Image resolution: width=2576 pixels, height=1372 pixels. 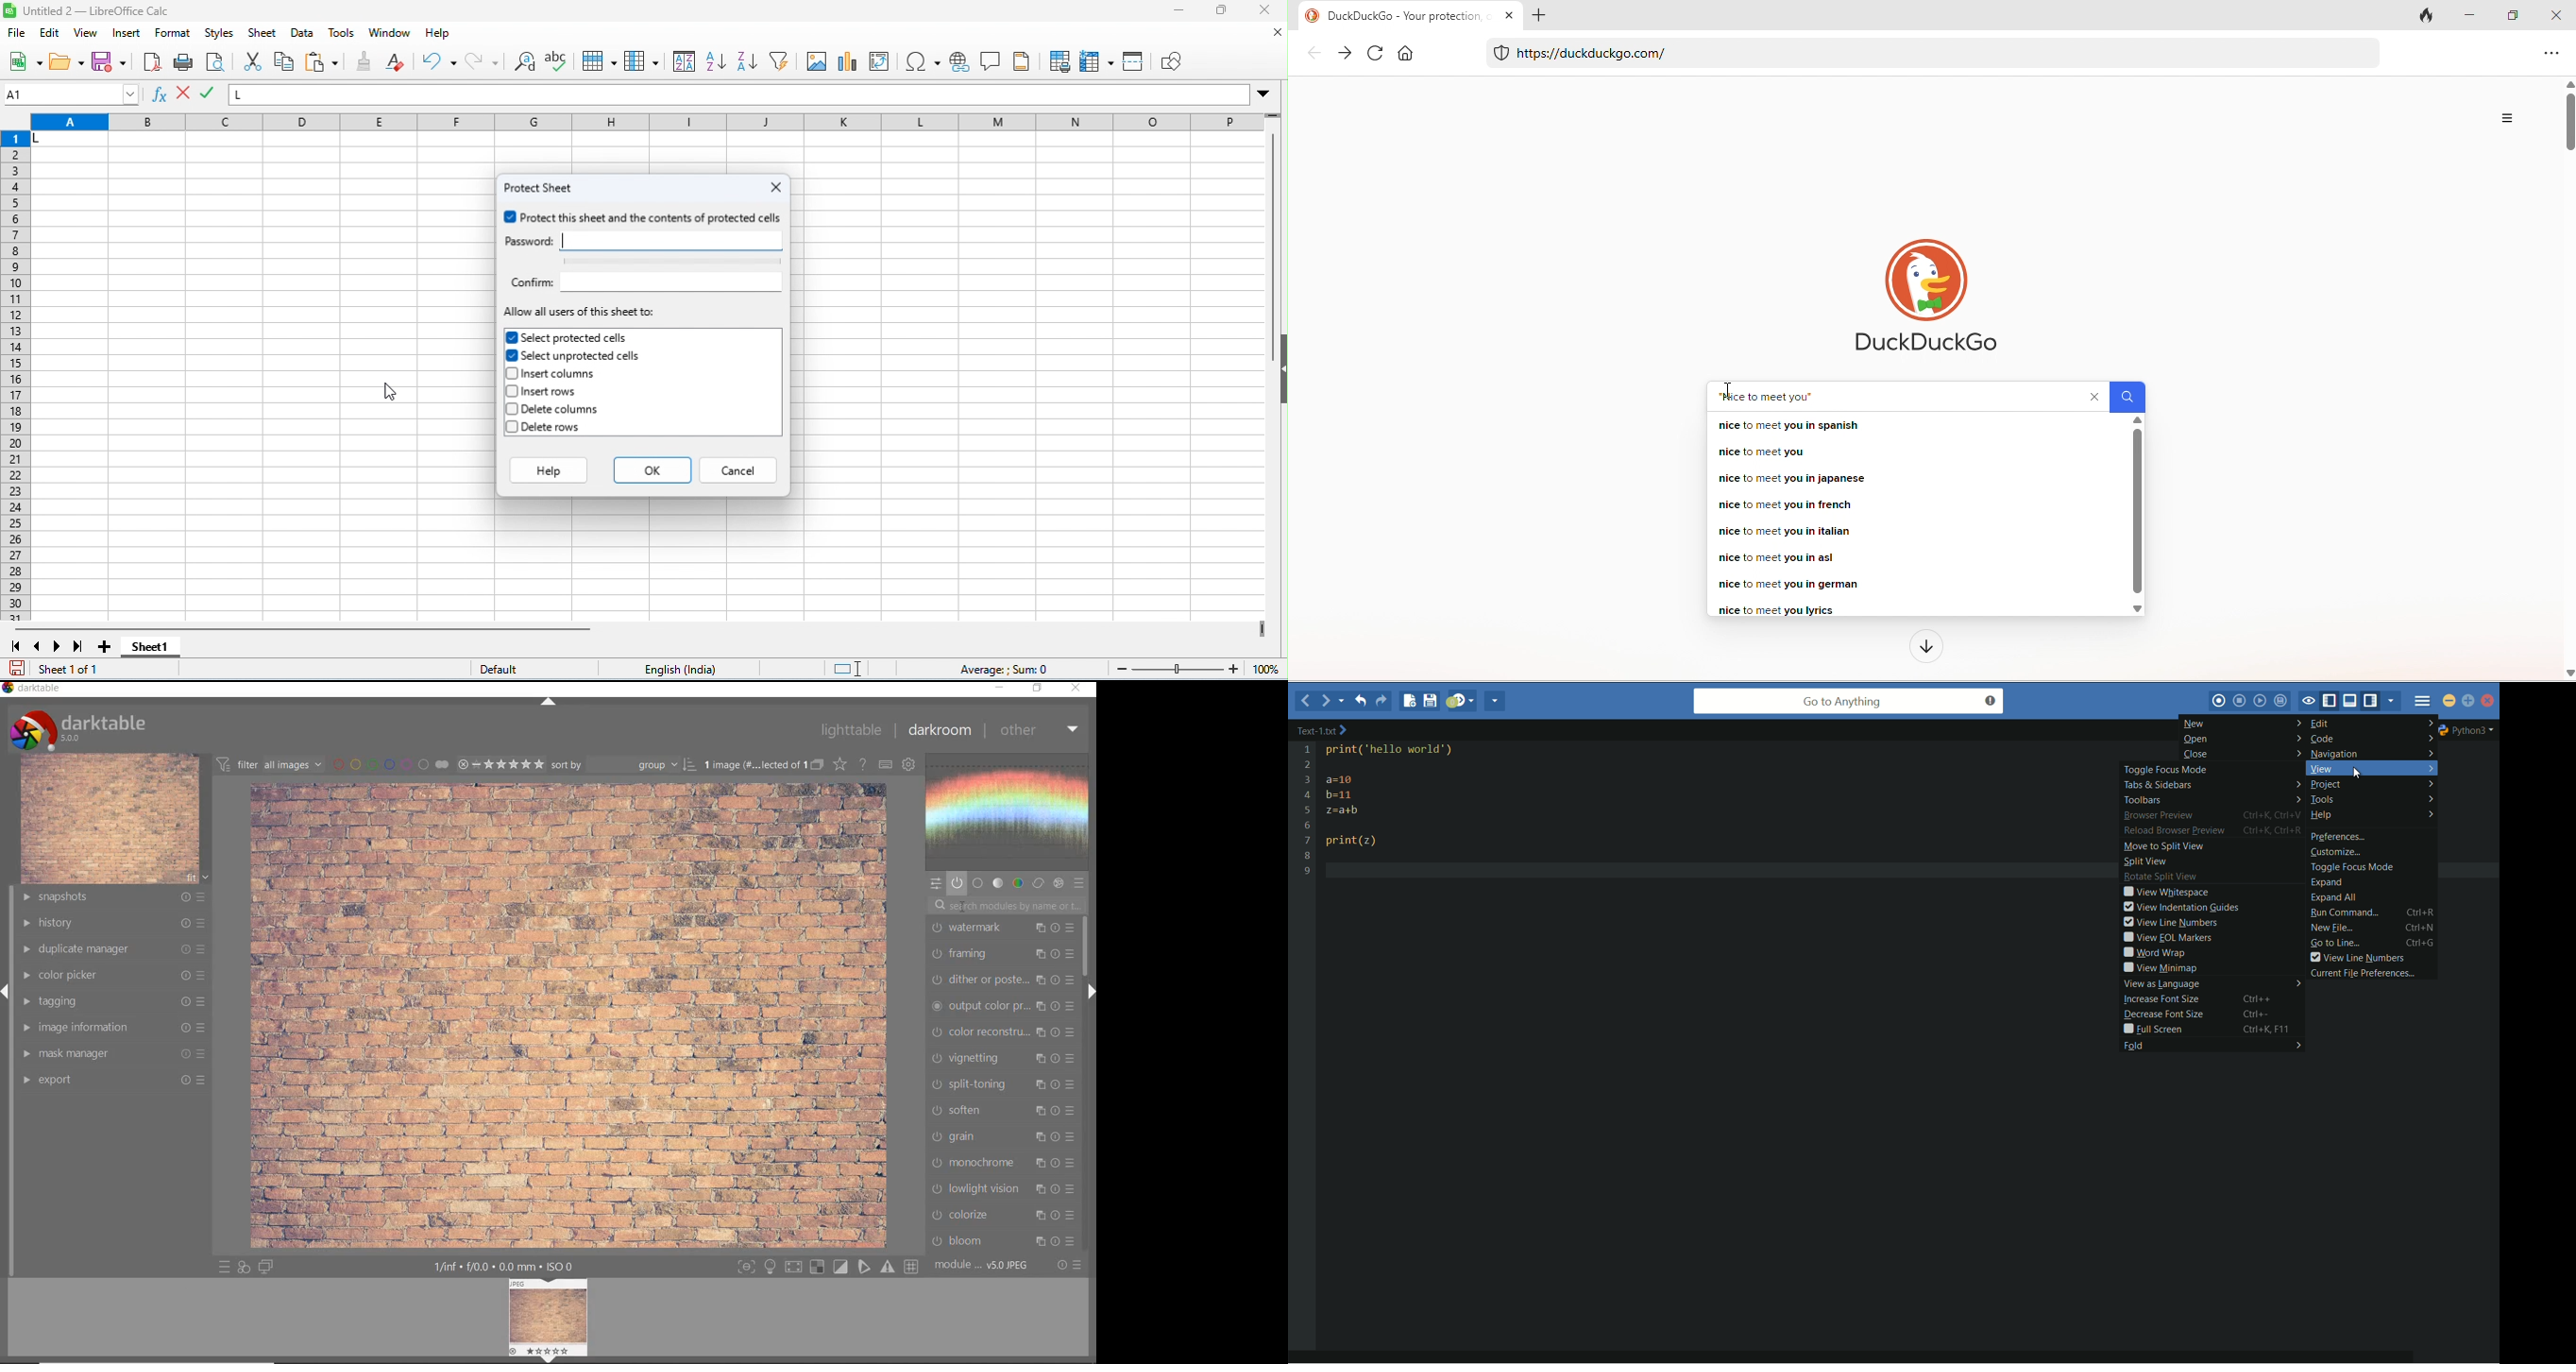 What do you see at coordinates (570, 1015) in the screenshot?
I see `selected image` at bounding box center [570, 1015].